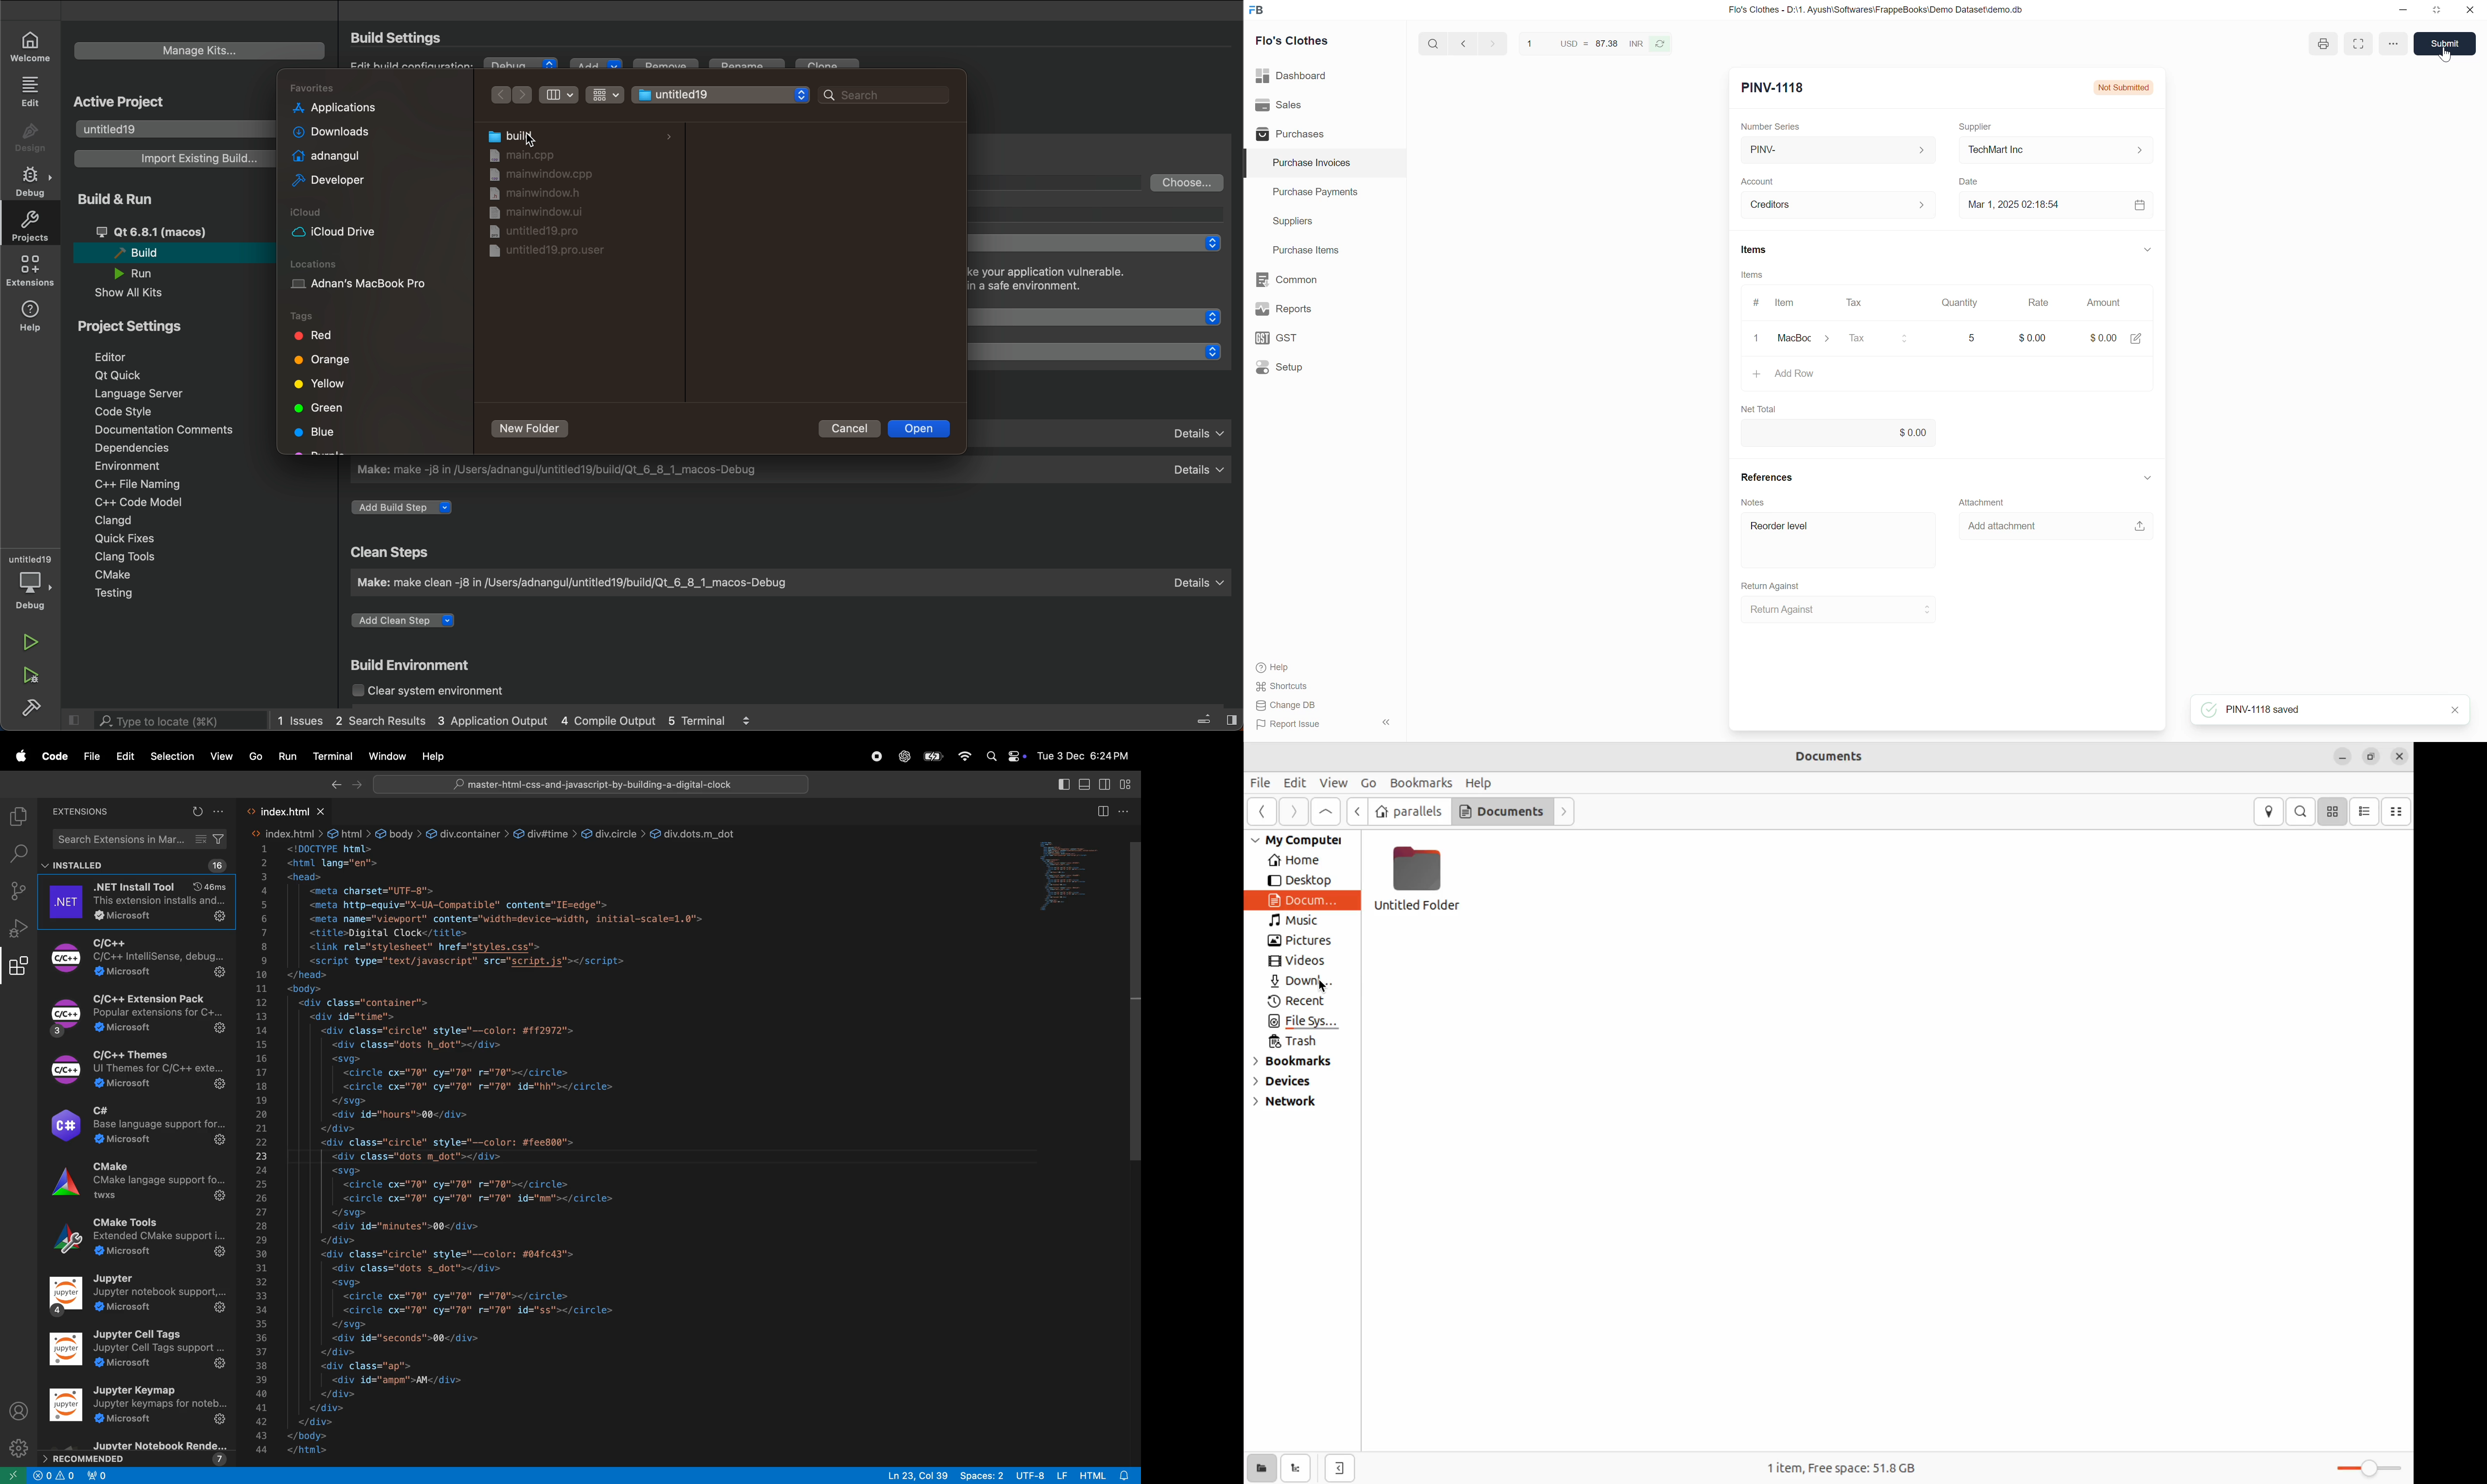 The image size is (2492, 1484). Describe the element at coordinates (1099, 243) in the screenshot. I see `separate debug` at that location.